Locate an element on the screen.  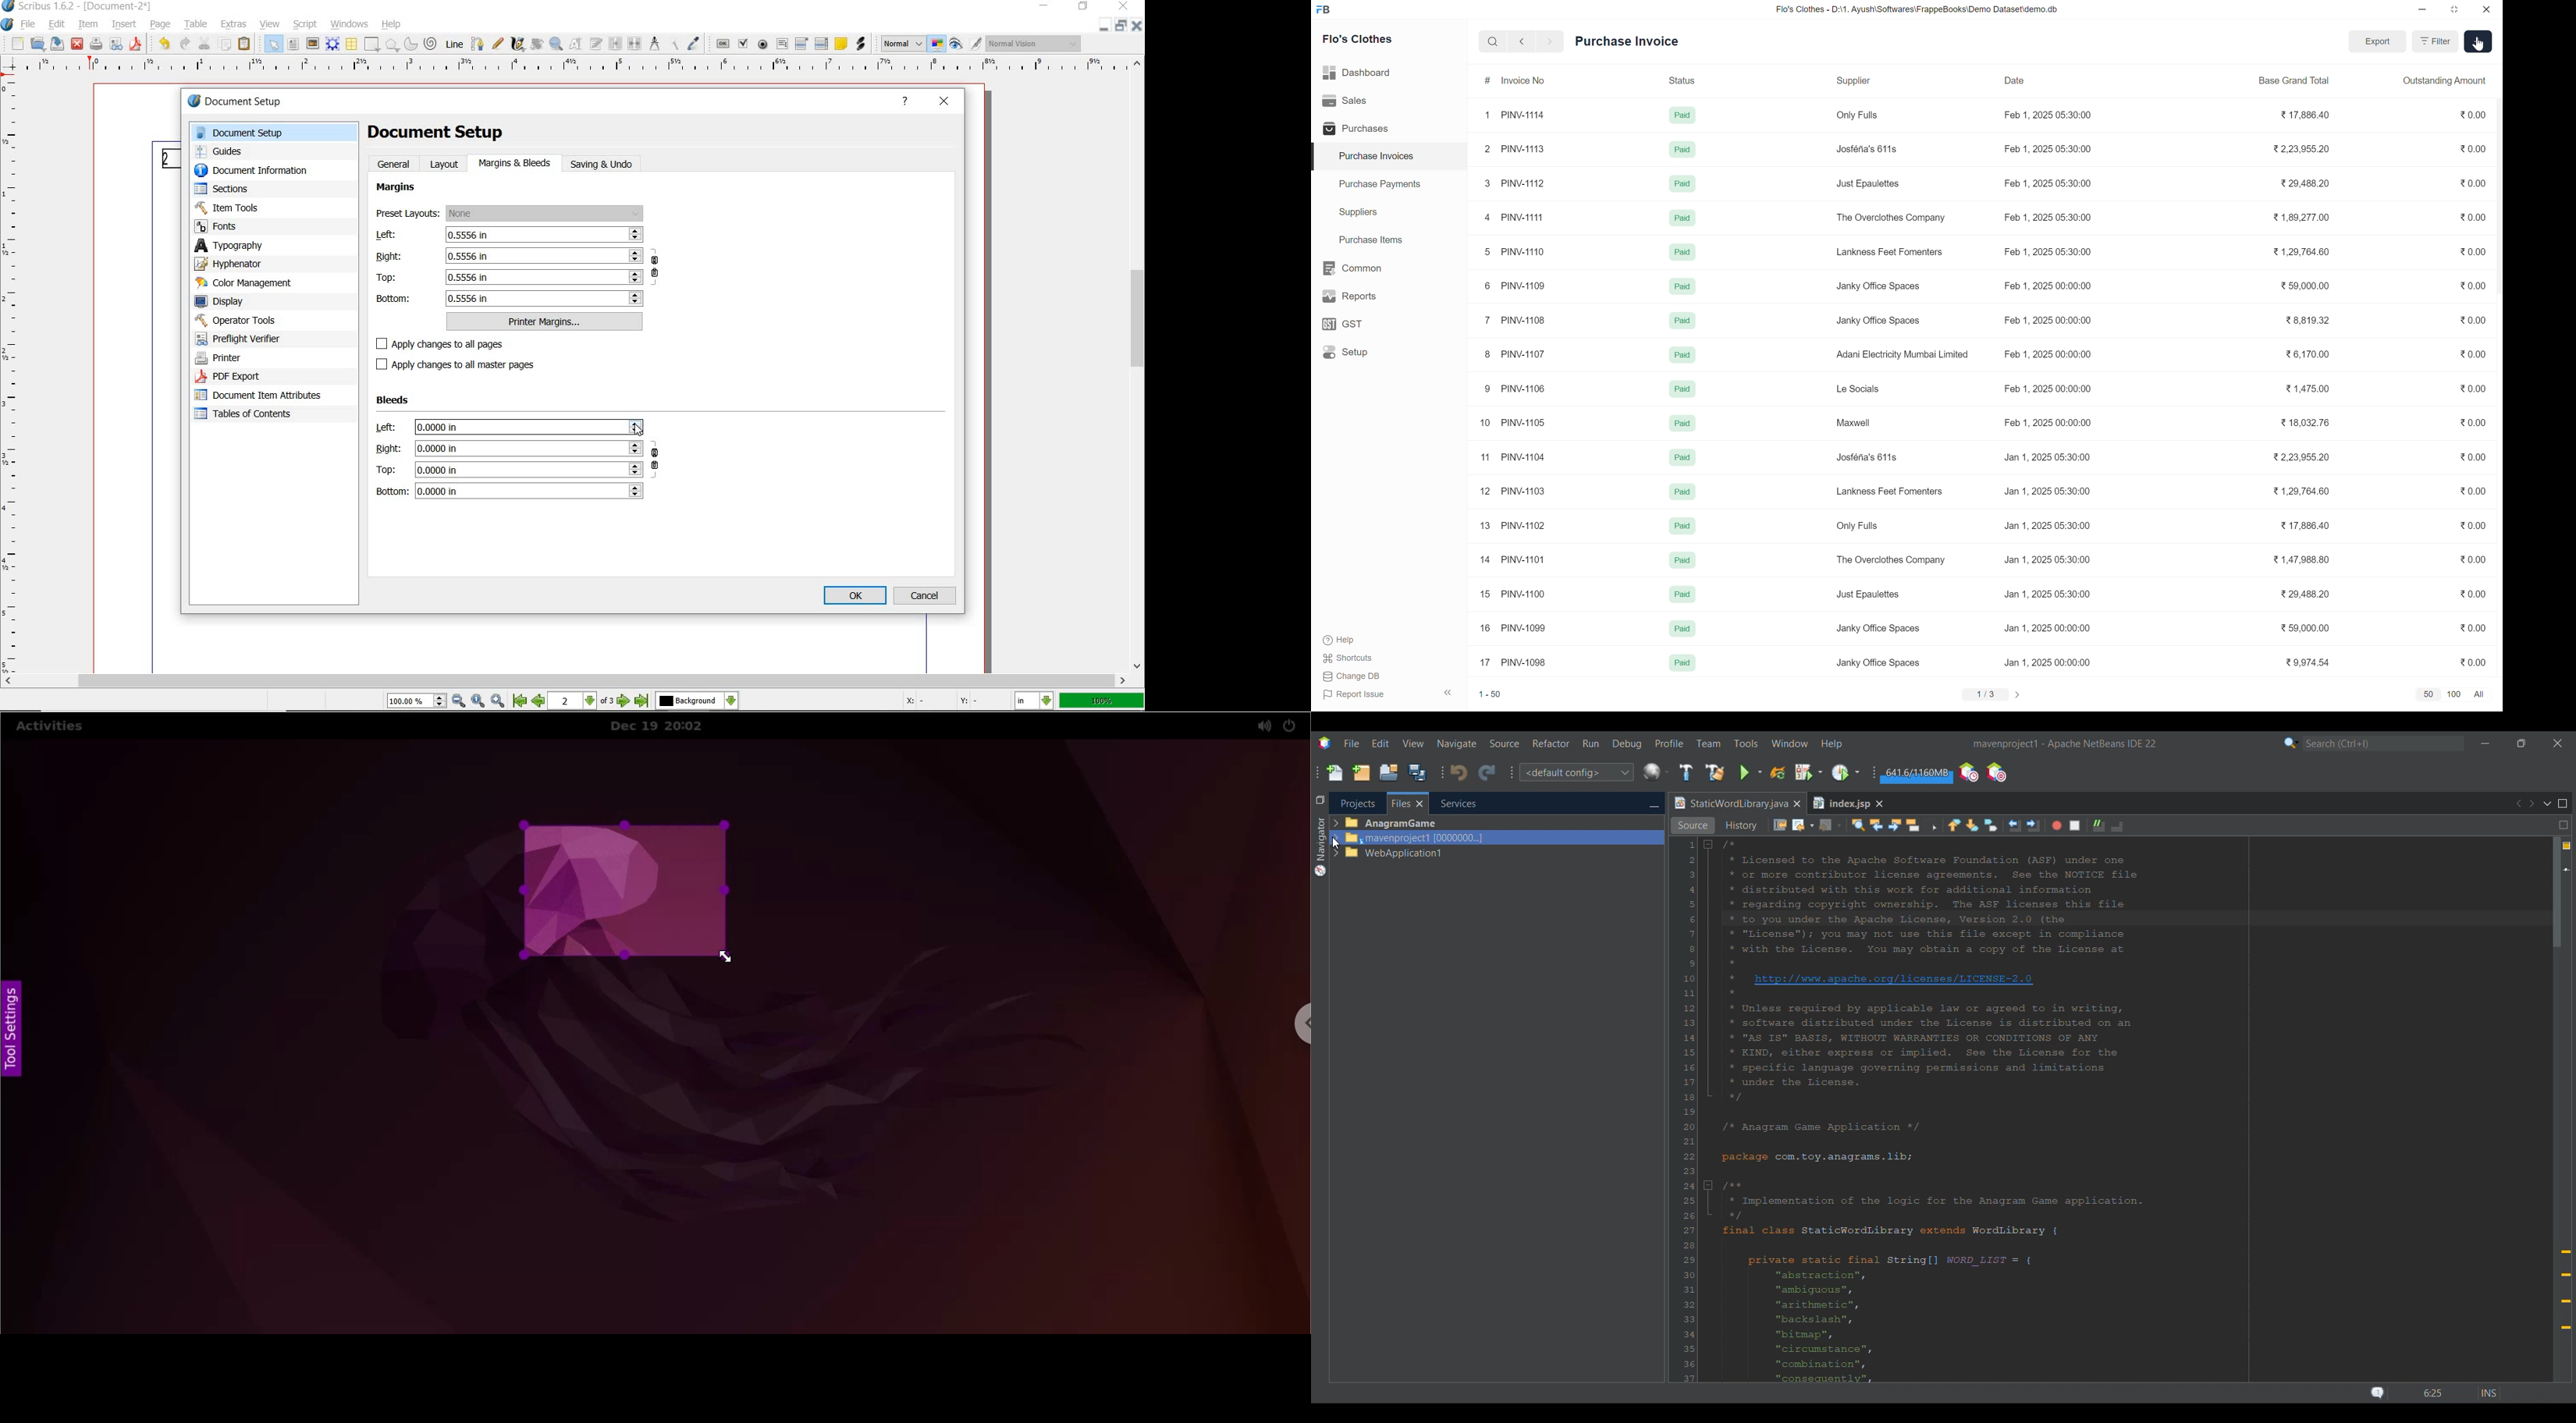
Outstanding Amount is located at coordinates (2446, 80).